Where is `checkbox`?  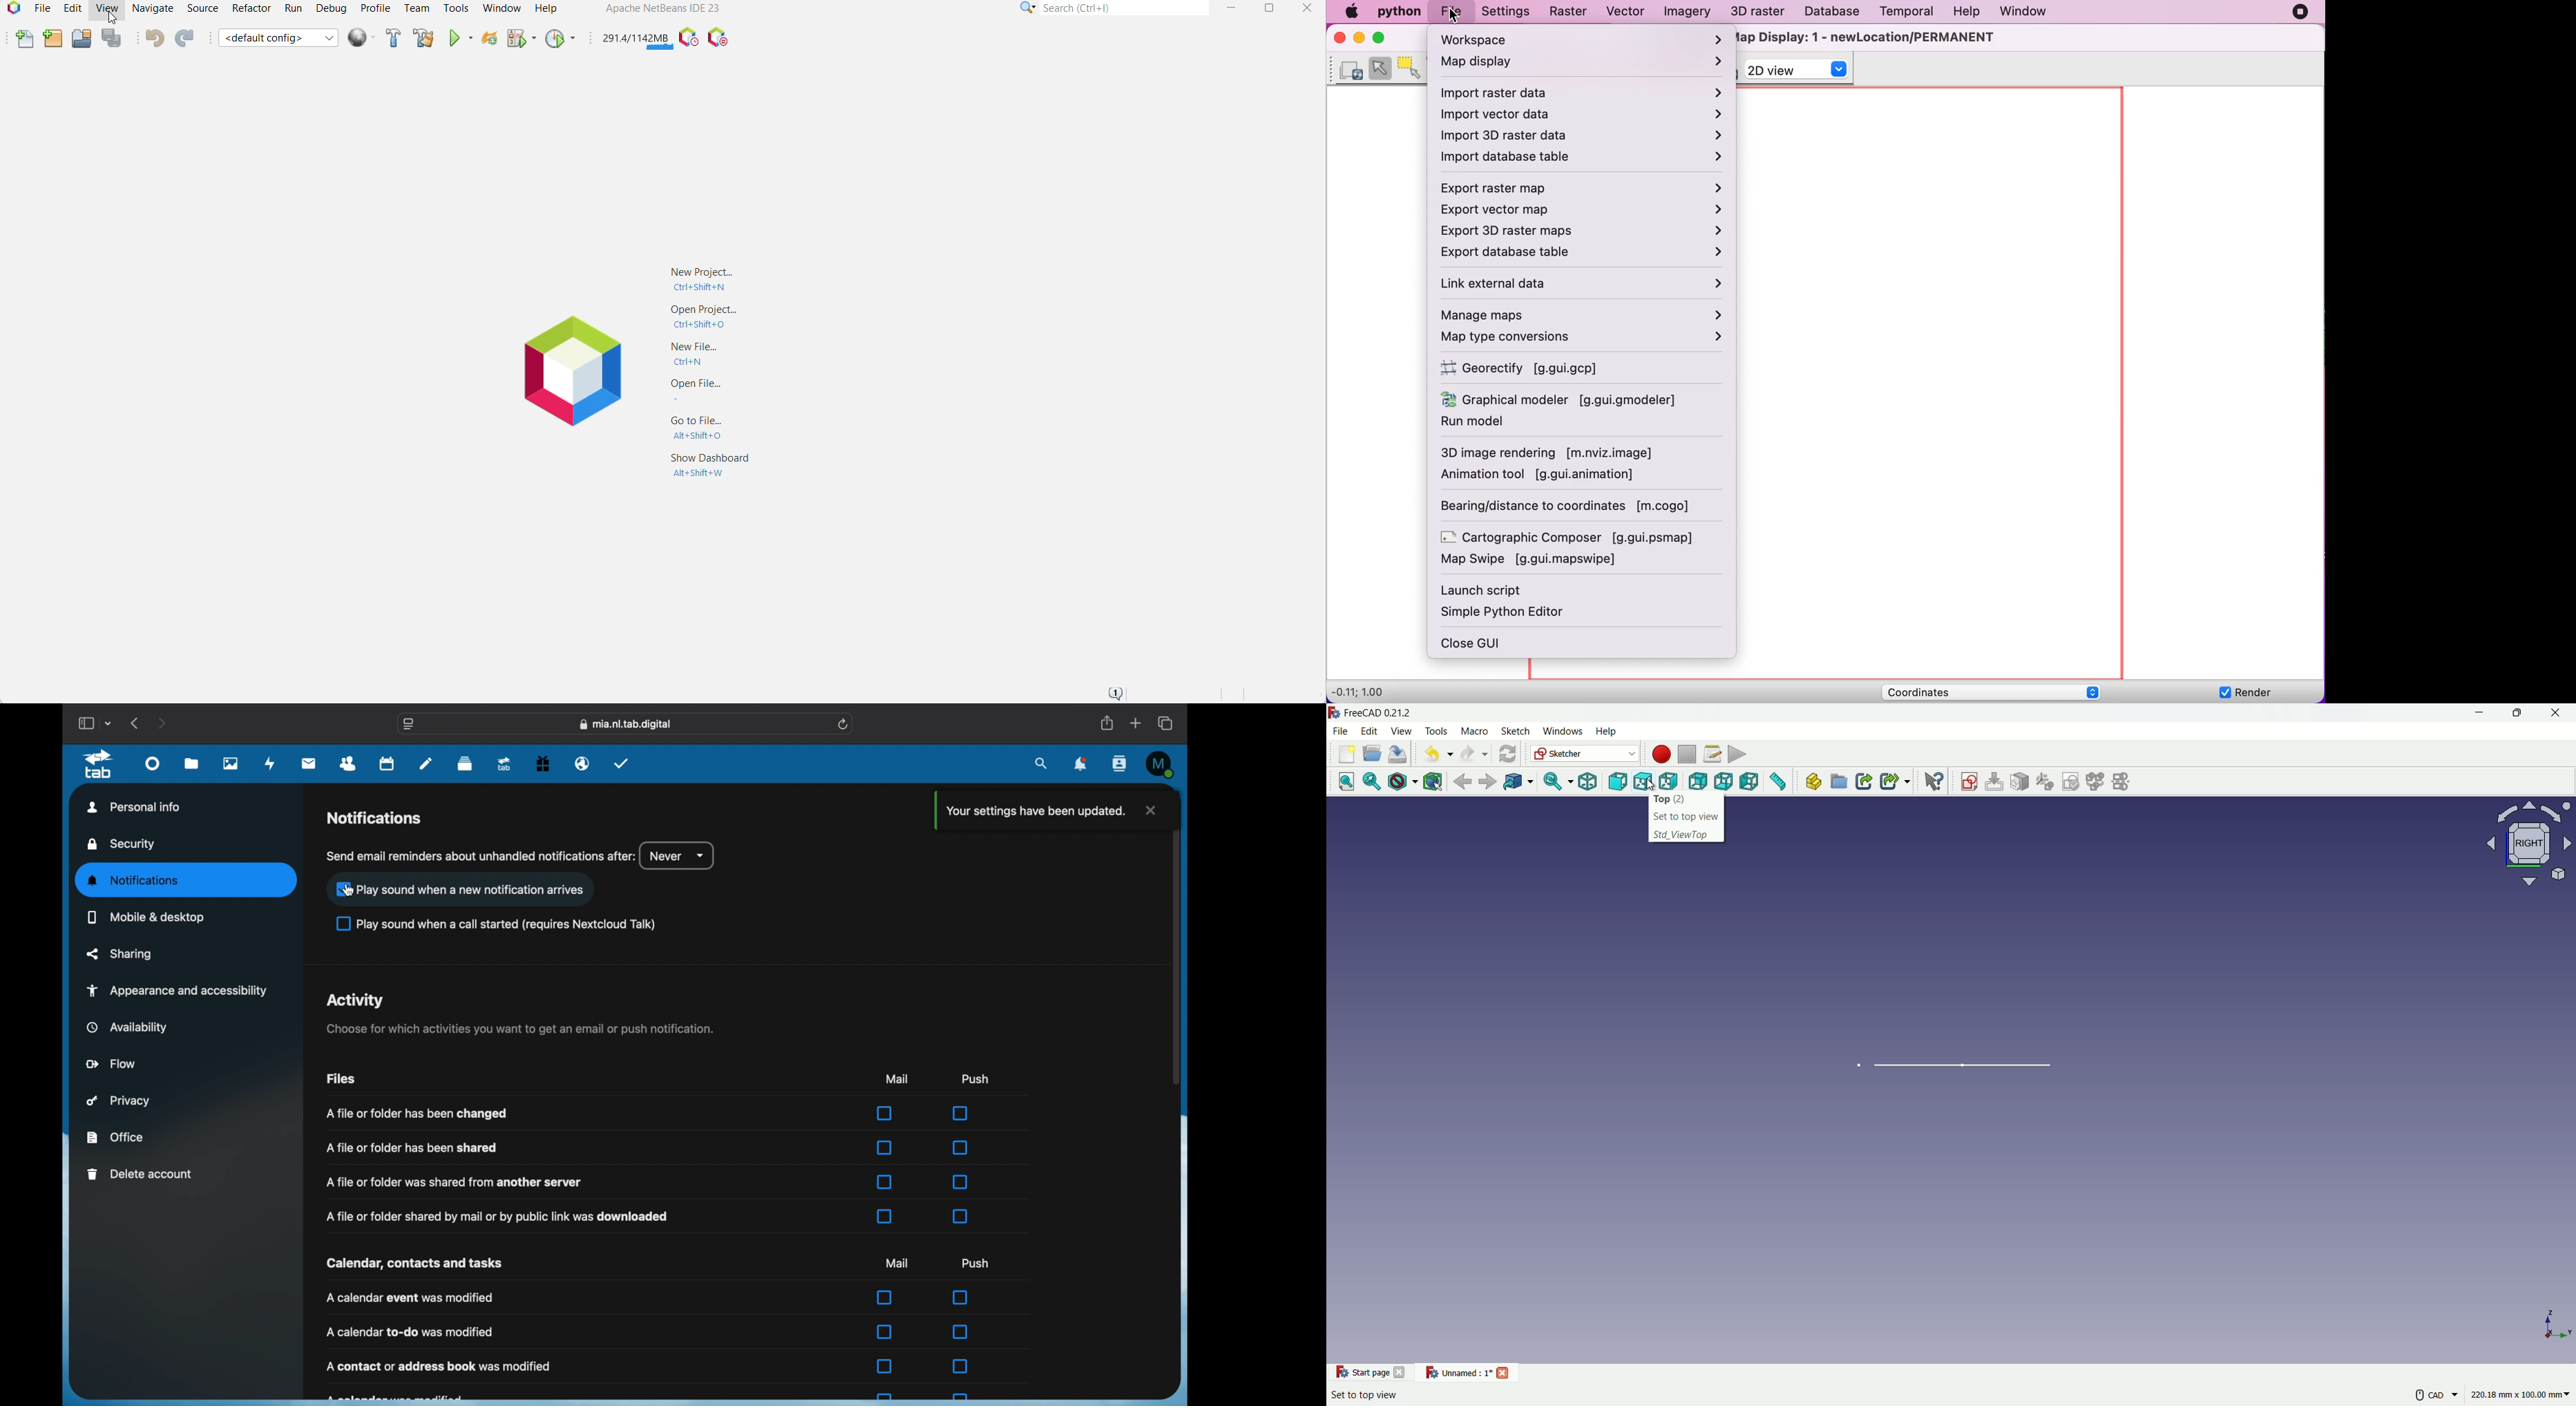
checkbox is located at coordinates (962, 1114).